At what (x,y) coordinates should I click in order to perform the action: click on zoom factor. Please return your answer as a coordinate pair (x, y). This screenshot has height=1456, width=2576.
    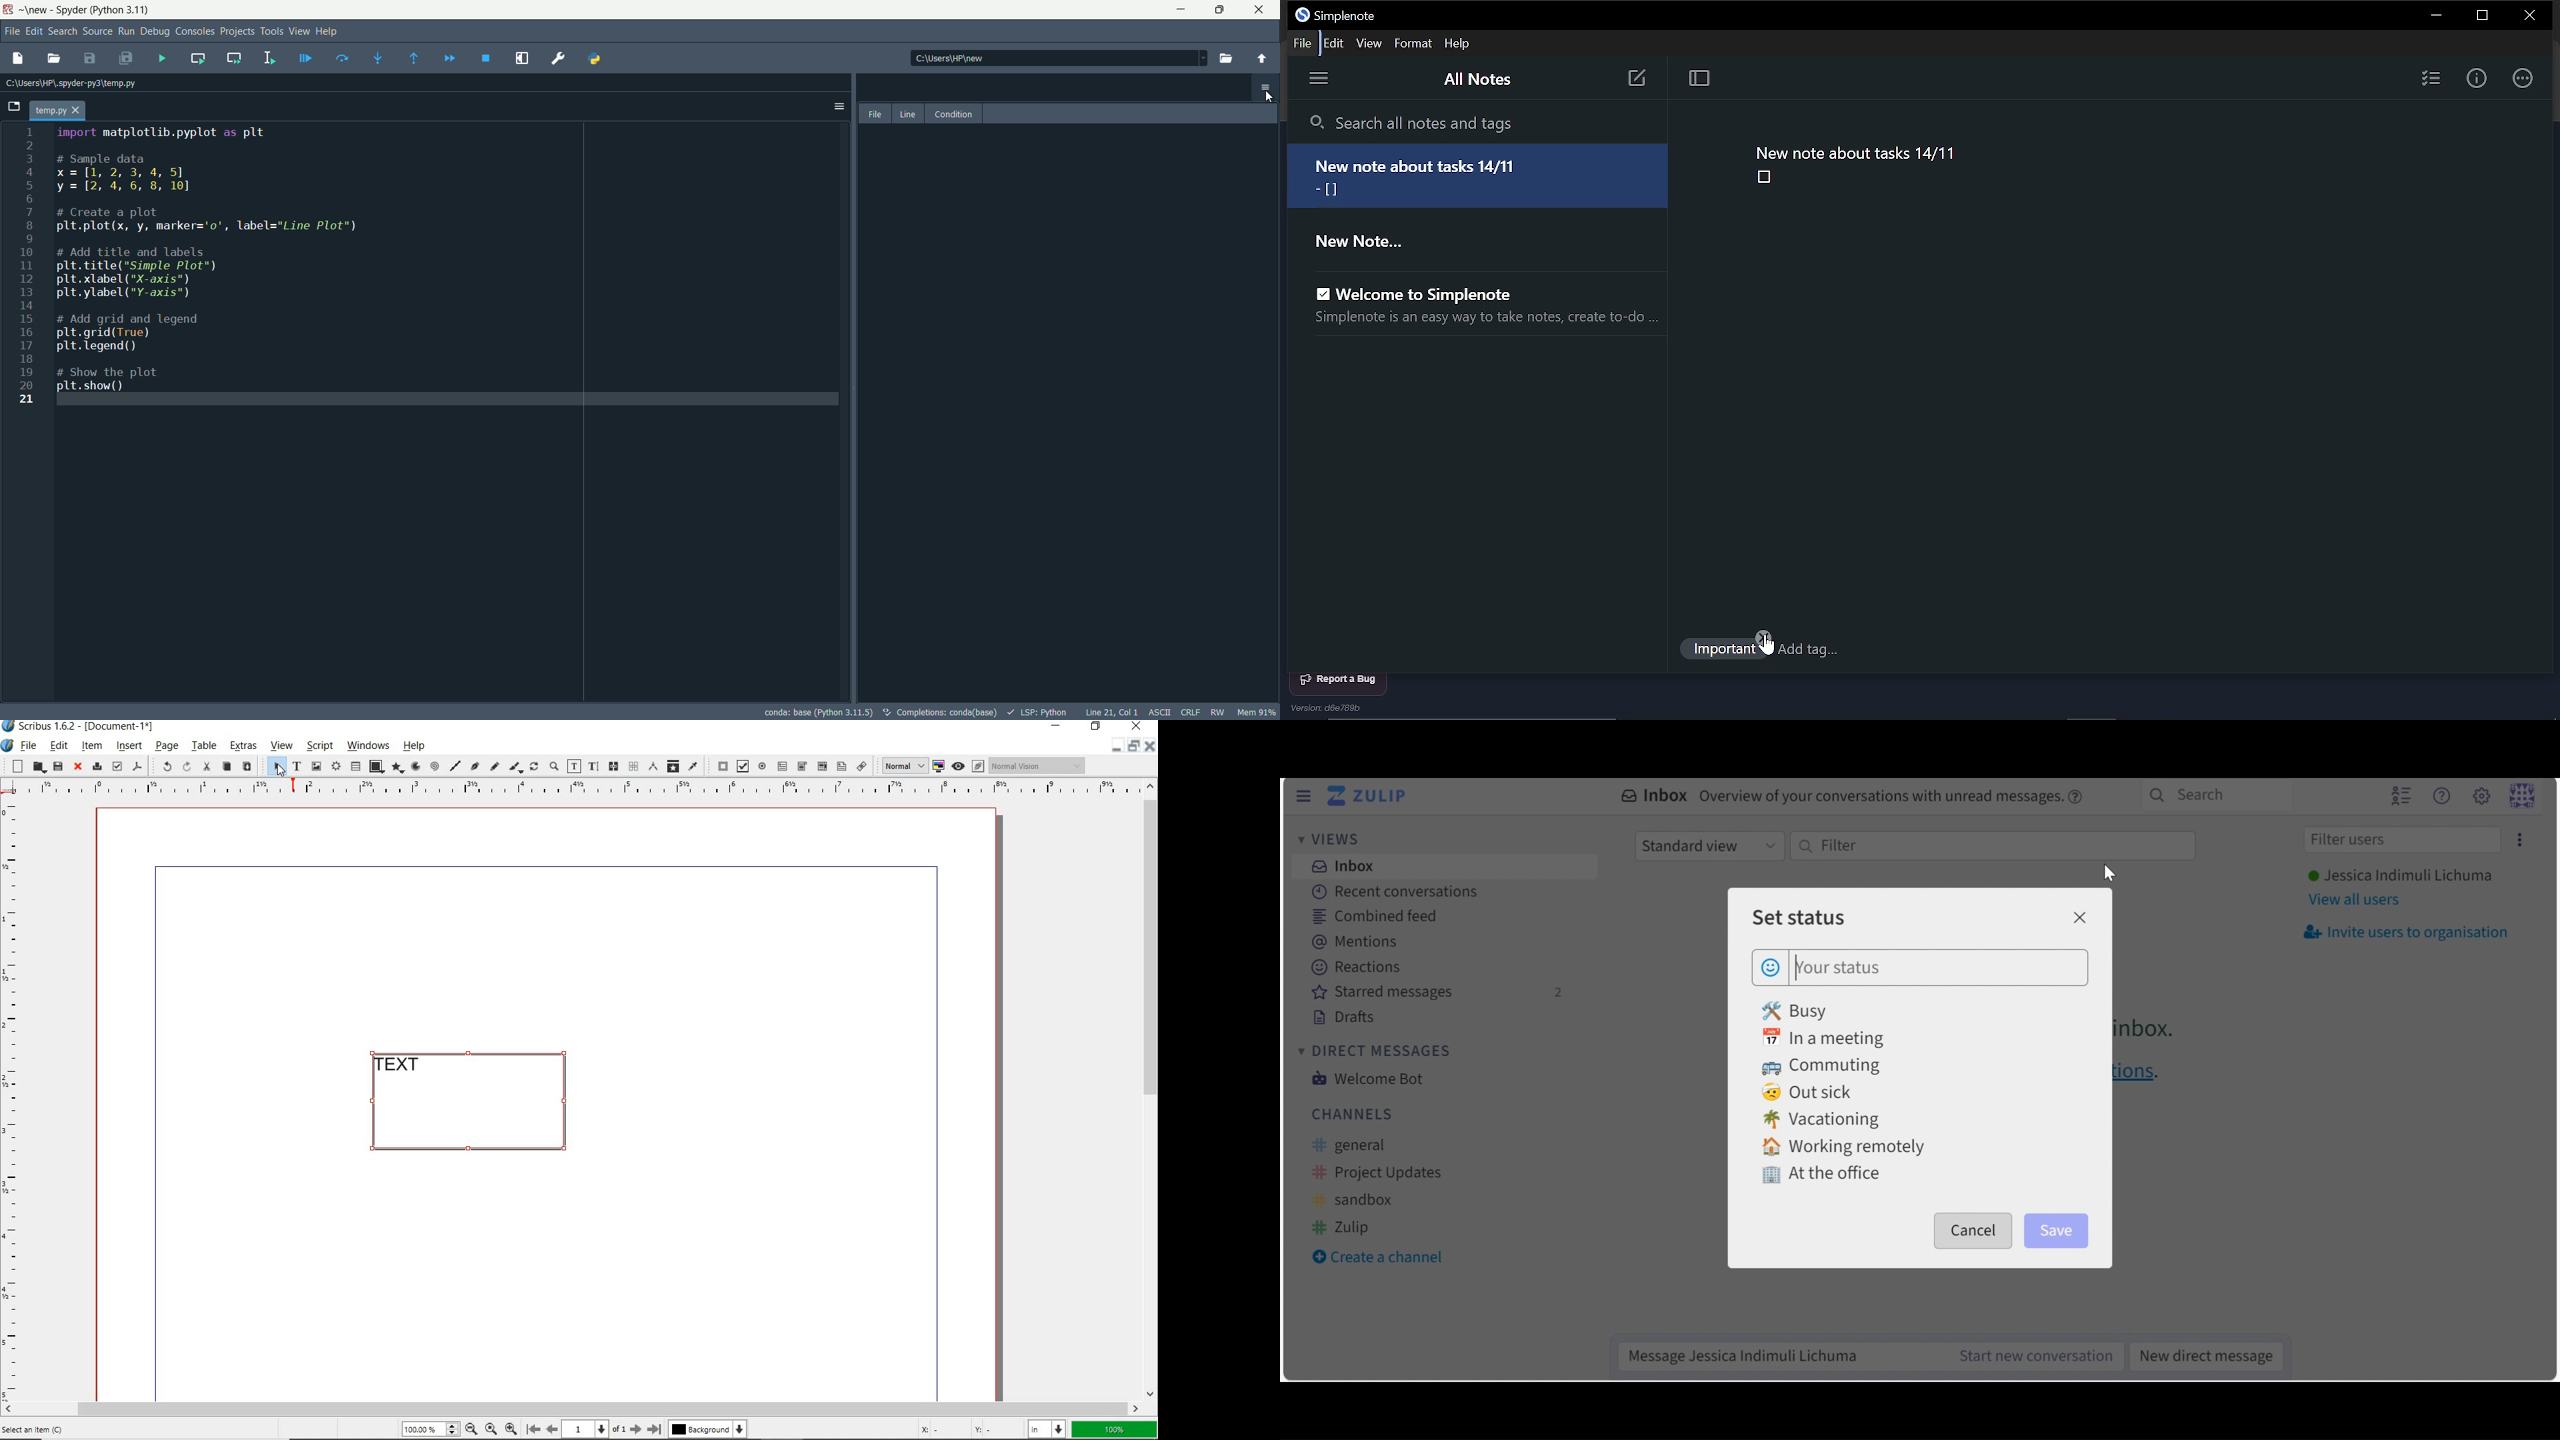
    Looking at the image, I should click on (1116, 1429).